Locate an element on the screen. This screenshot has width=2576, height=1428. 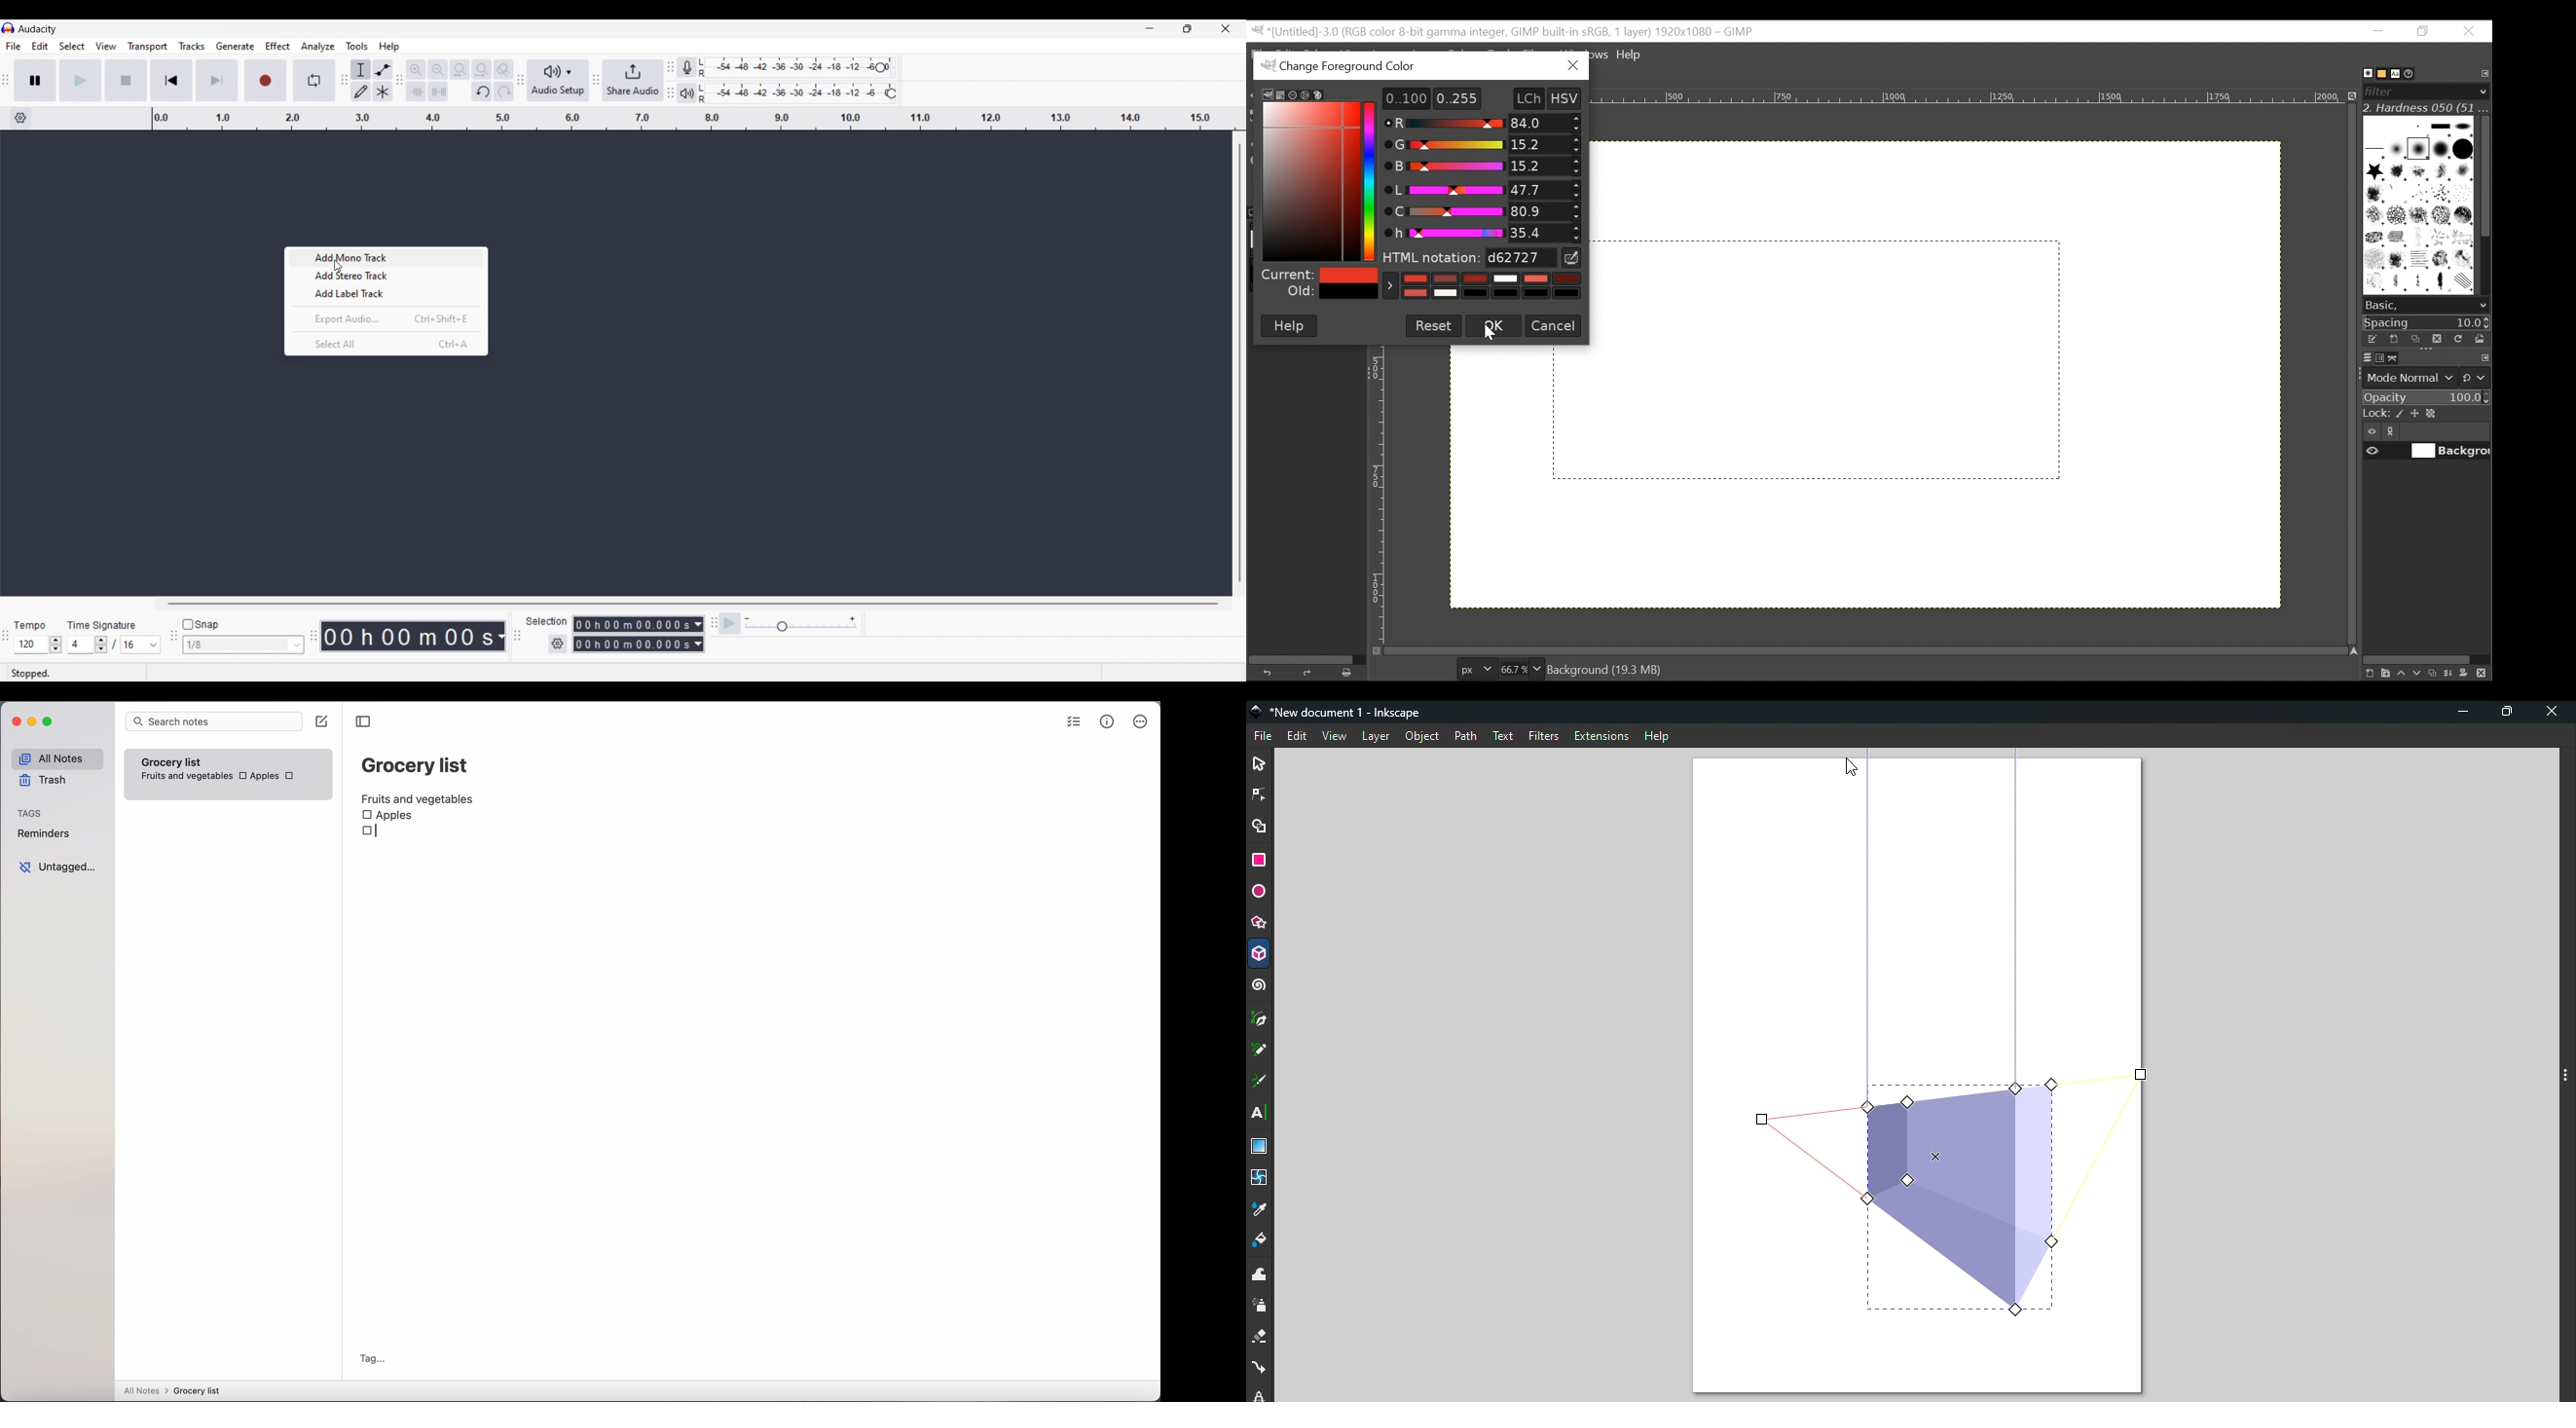
Minimize is located at coordinates (2379, 31).